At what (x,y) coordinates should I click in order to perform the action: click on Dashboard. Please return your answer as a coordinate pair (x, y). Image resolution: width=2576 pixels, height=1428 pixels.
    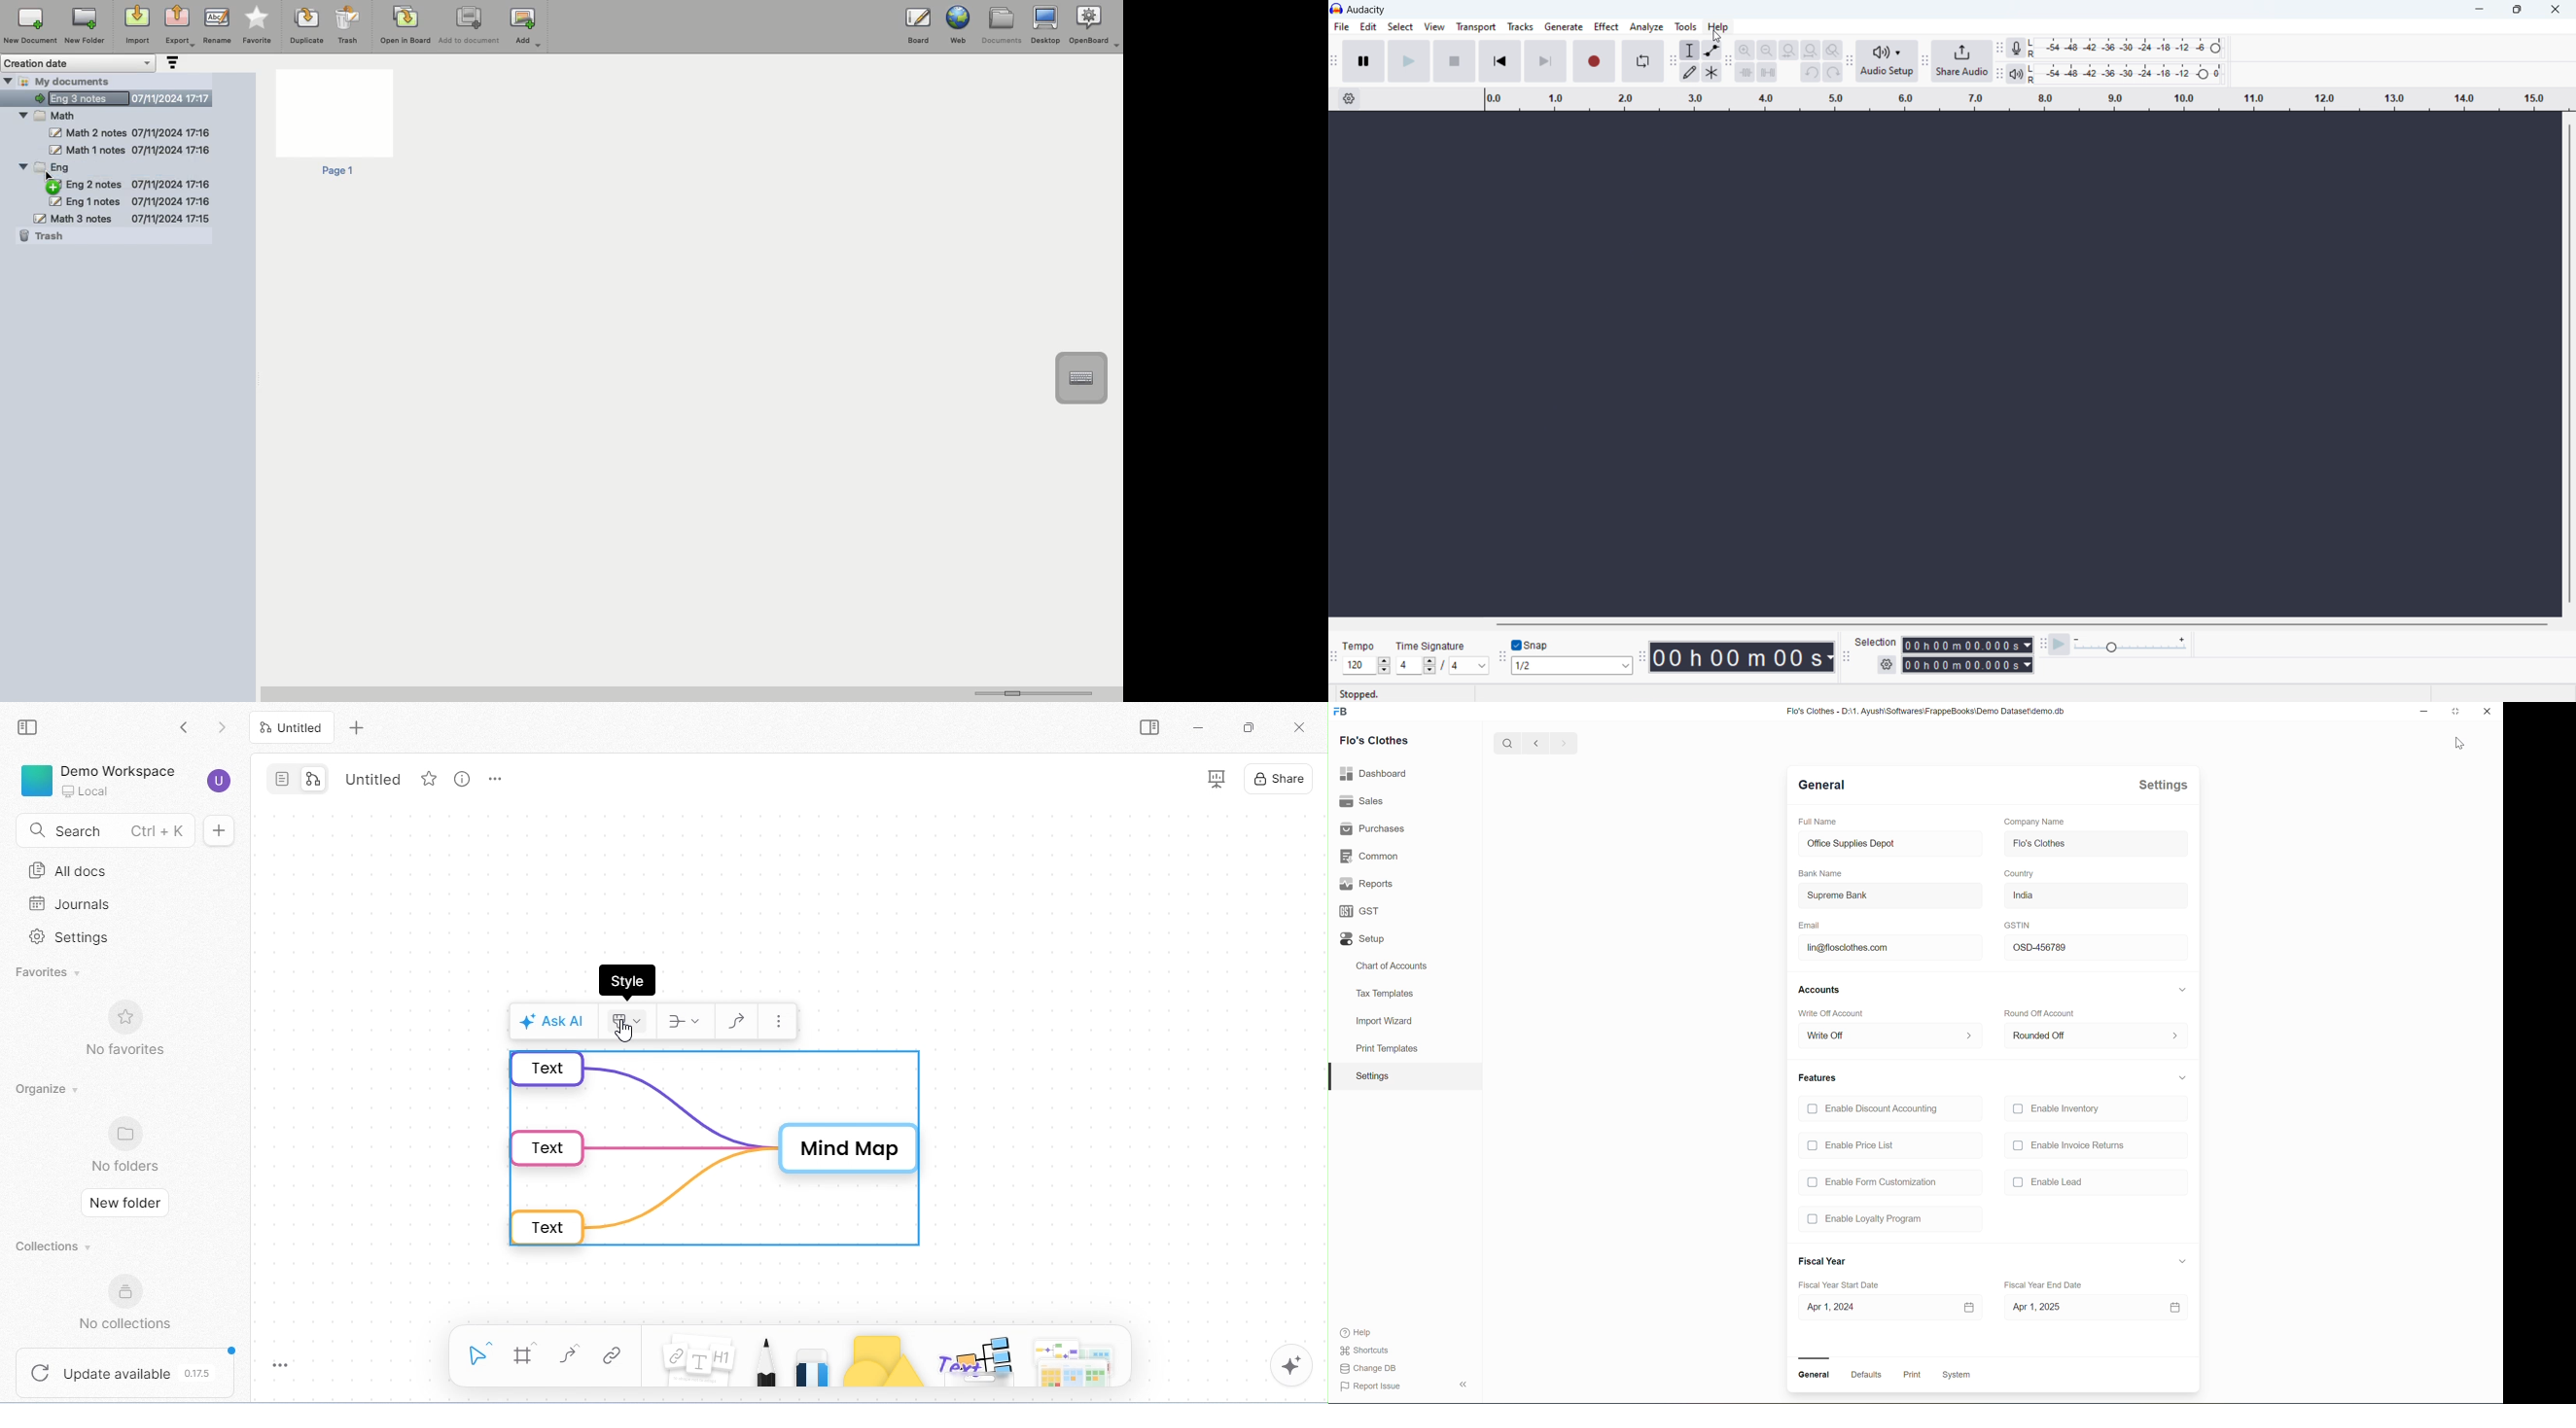
    Looking at the image, I should click on (1375, 774).